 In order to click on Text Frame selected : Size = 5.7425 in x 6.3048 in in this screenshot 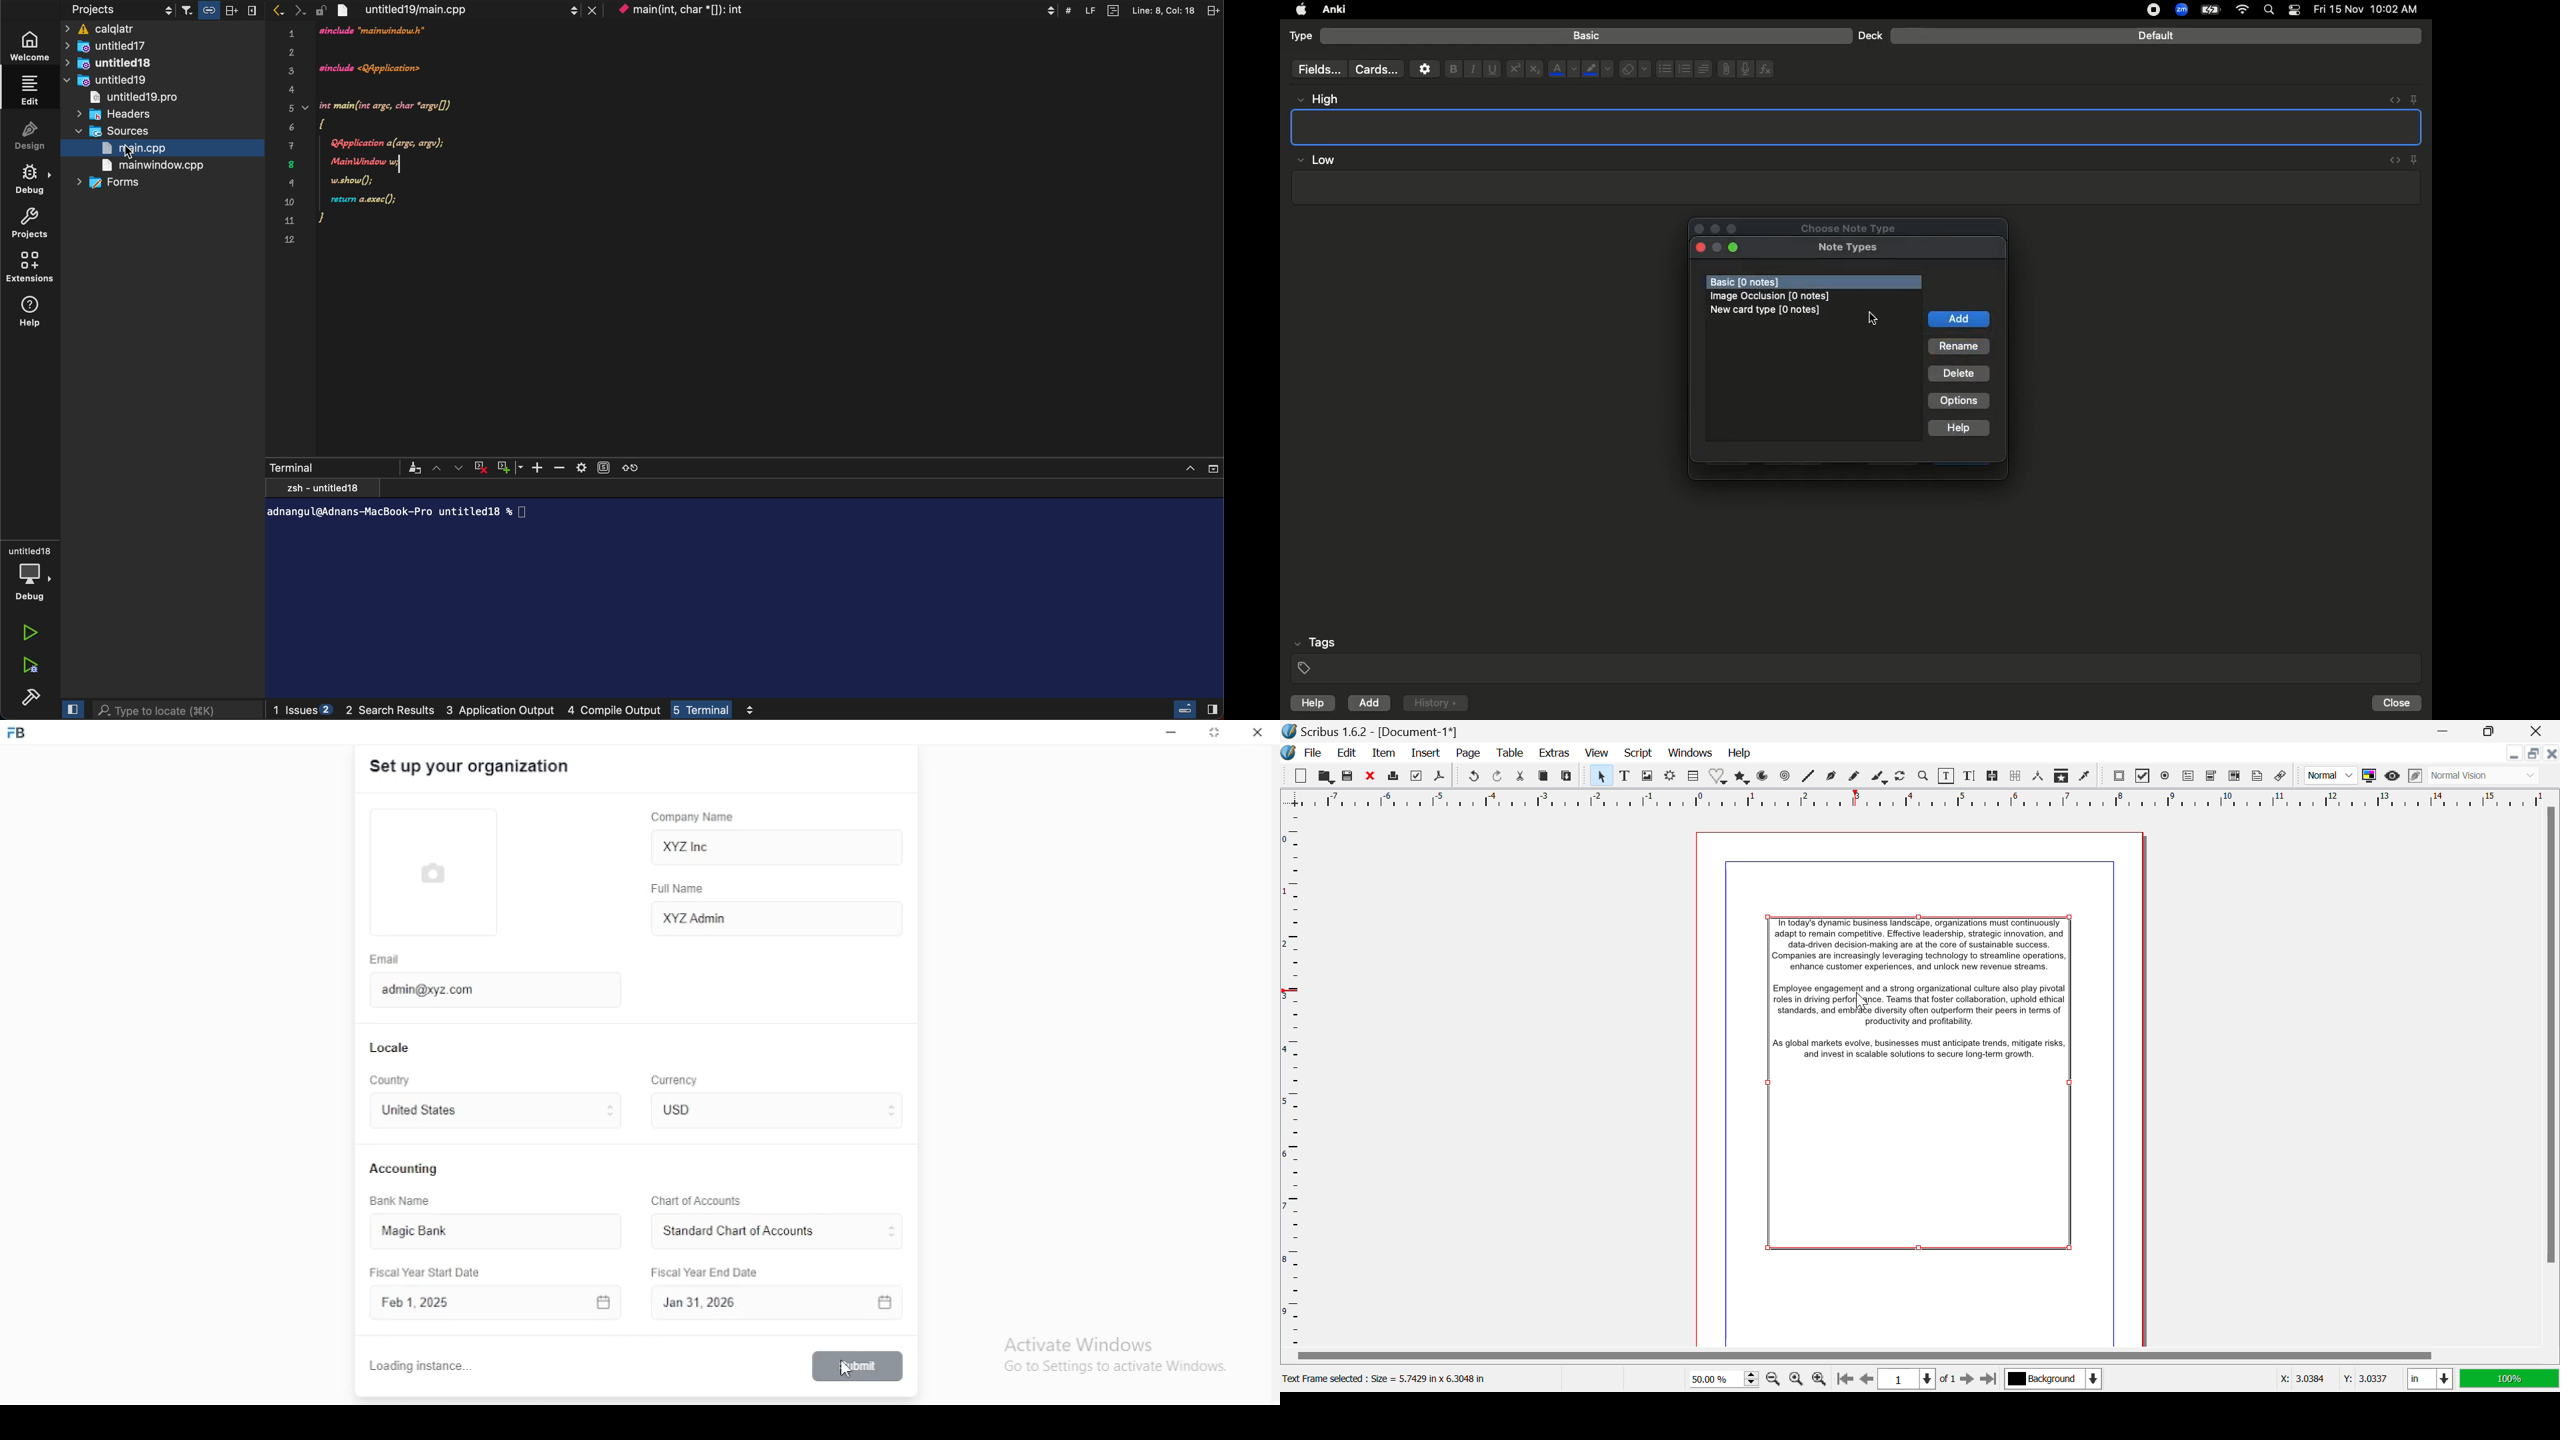, I will do `click(1388, 1380)`.